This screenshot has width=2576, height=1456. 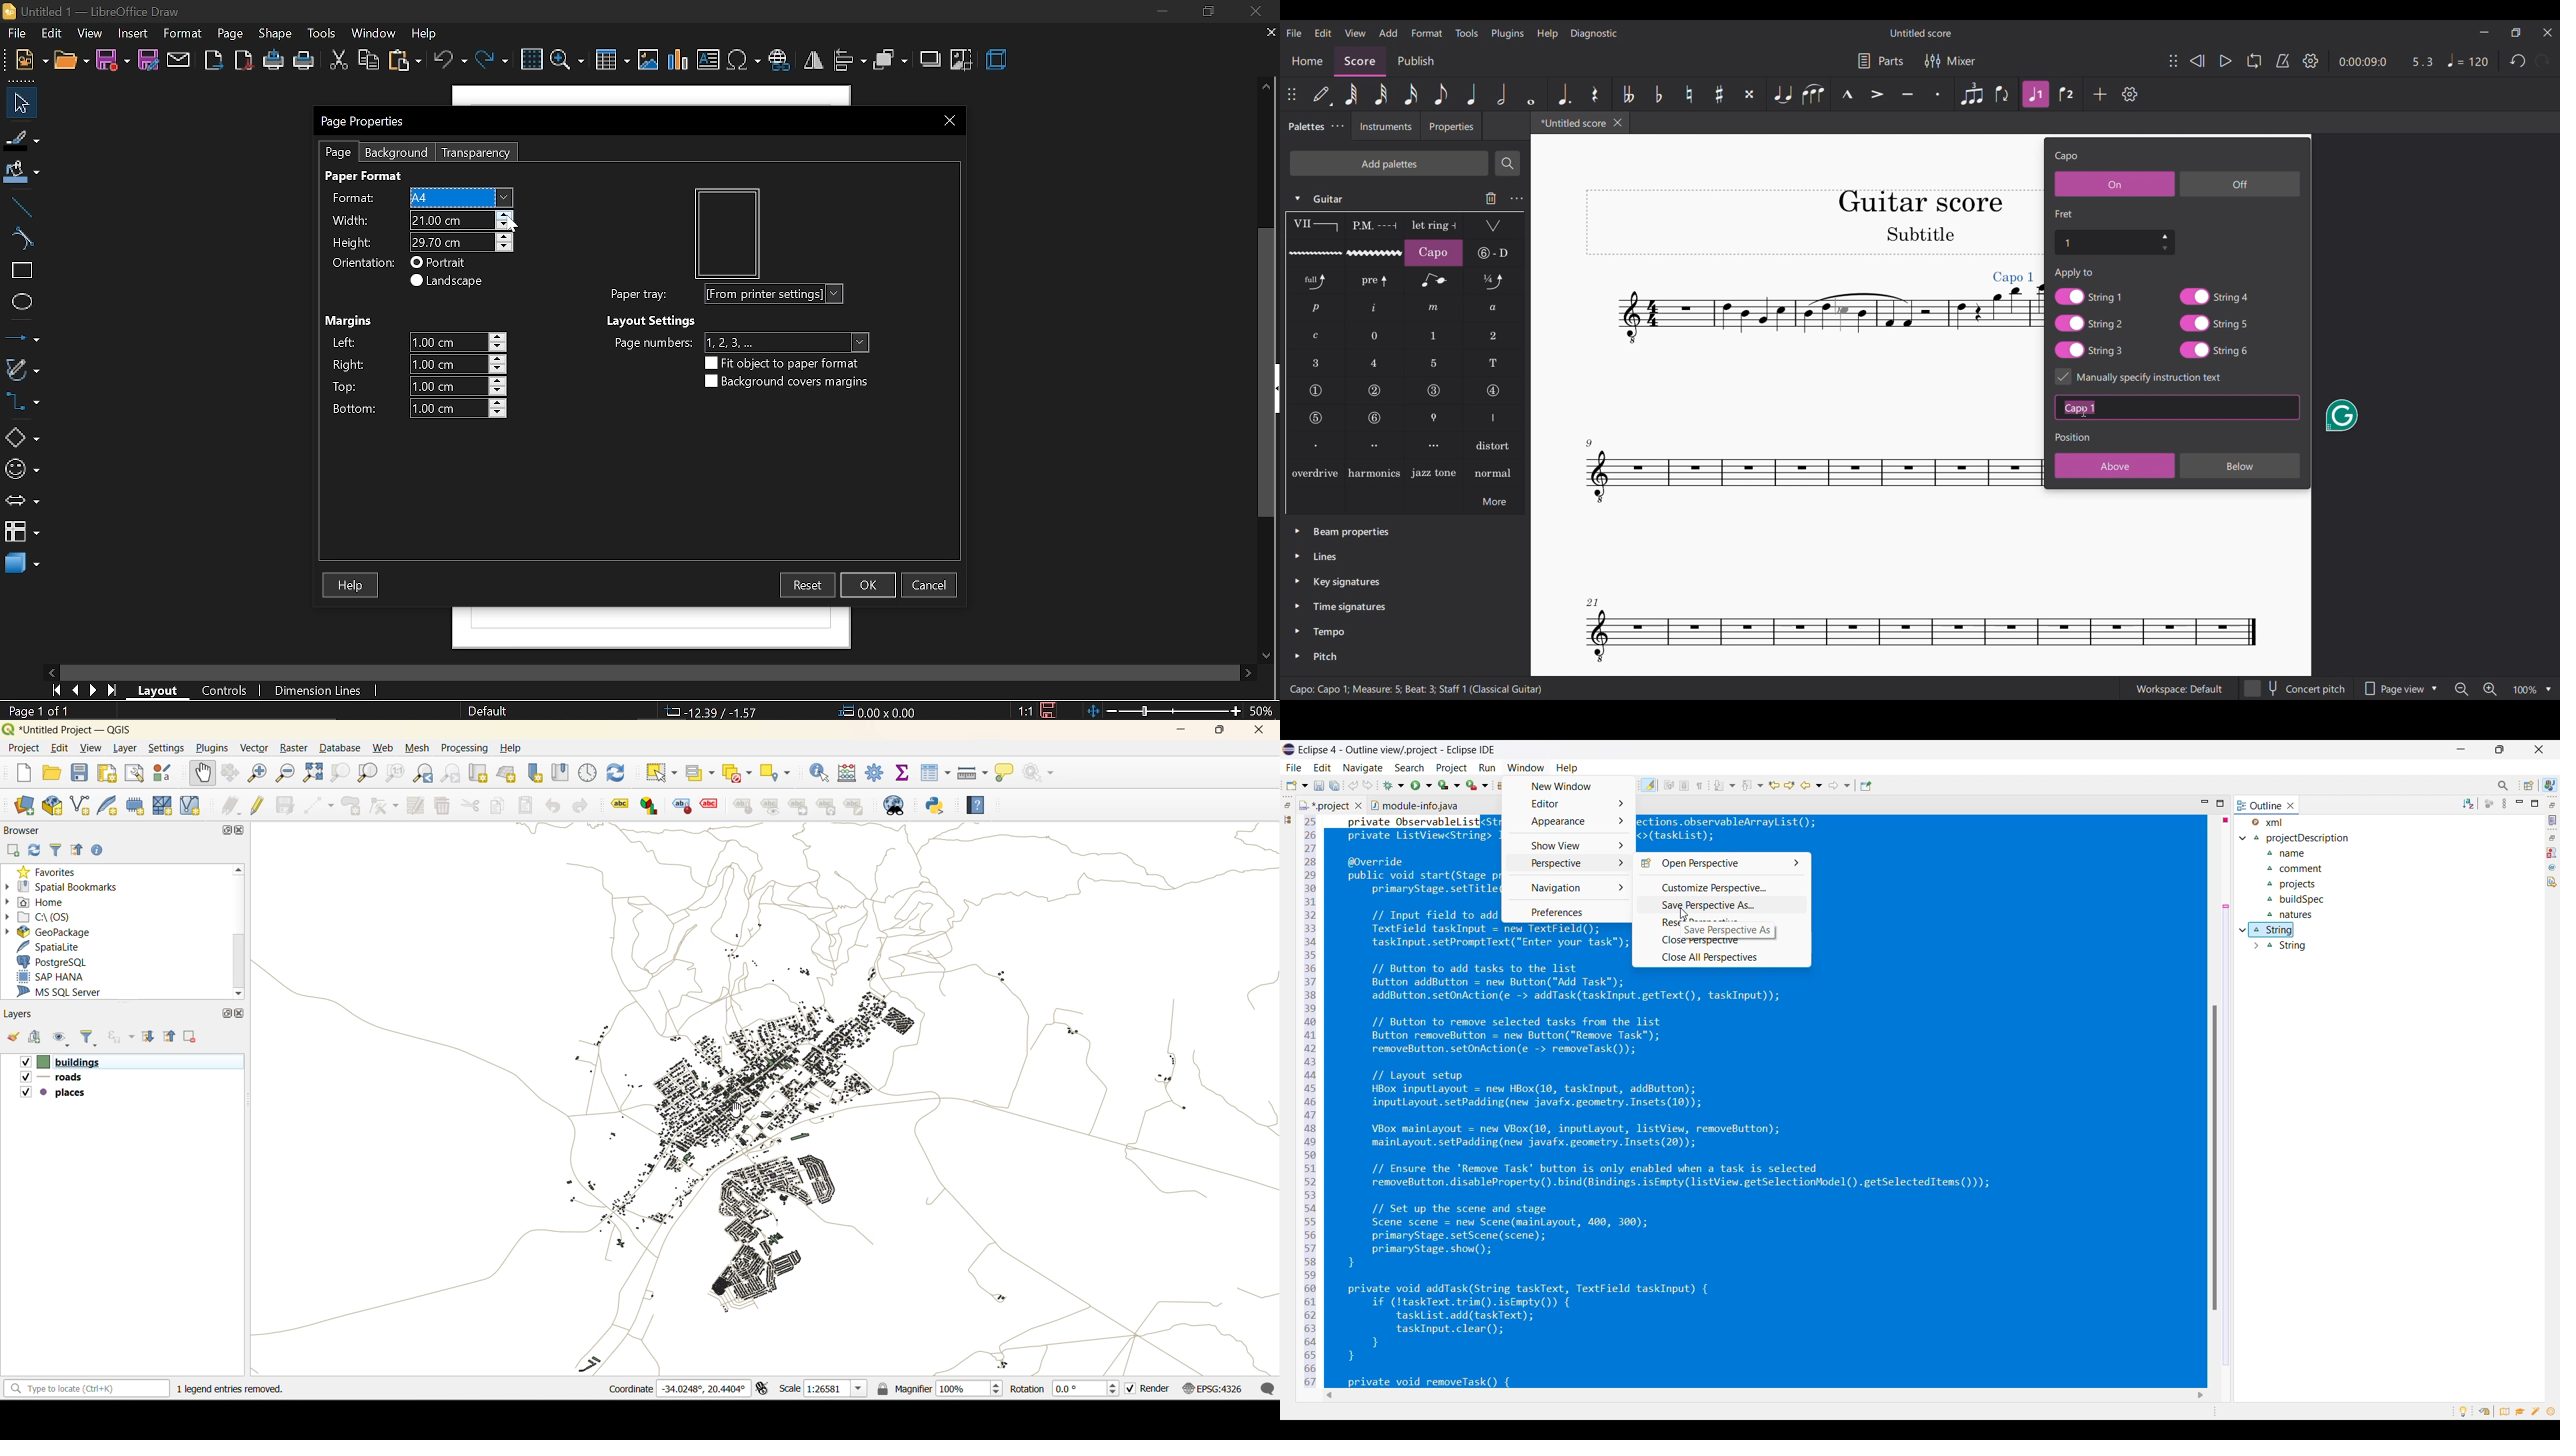 I want to click on Page view options, so click(x=2401, y=688).